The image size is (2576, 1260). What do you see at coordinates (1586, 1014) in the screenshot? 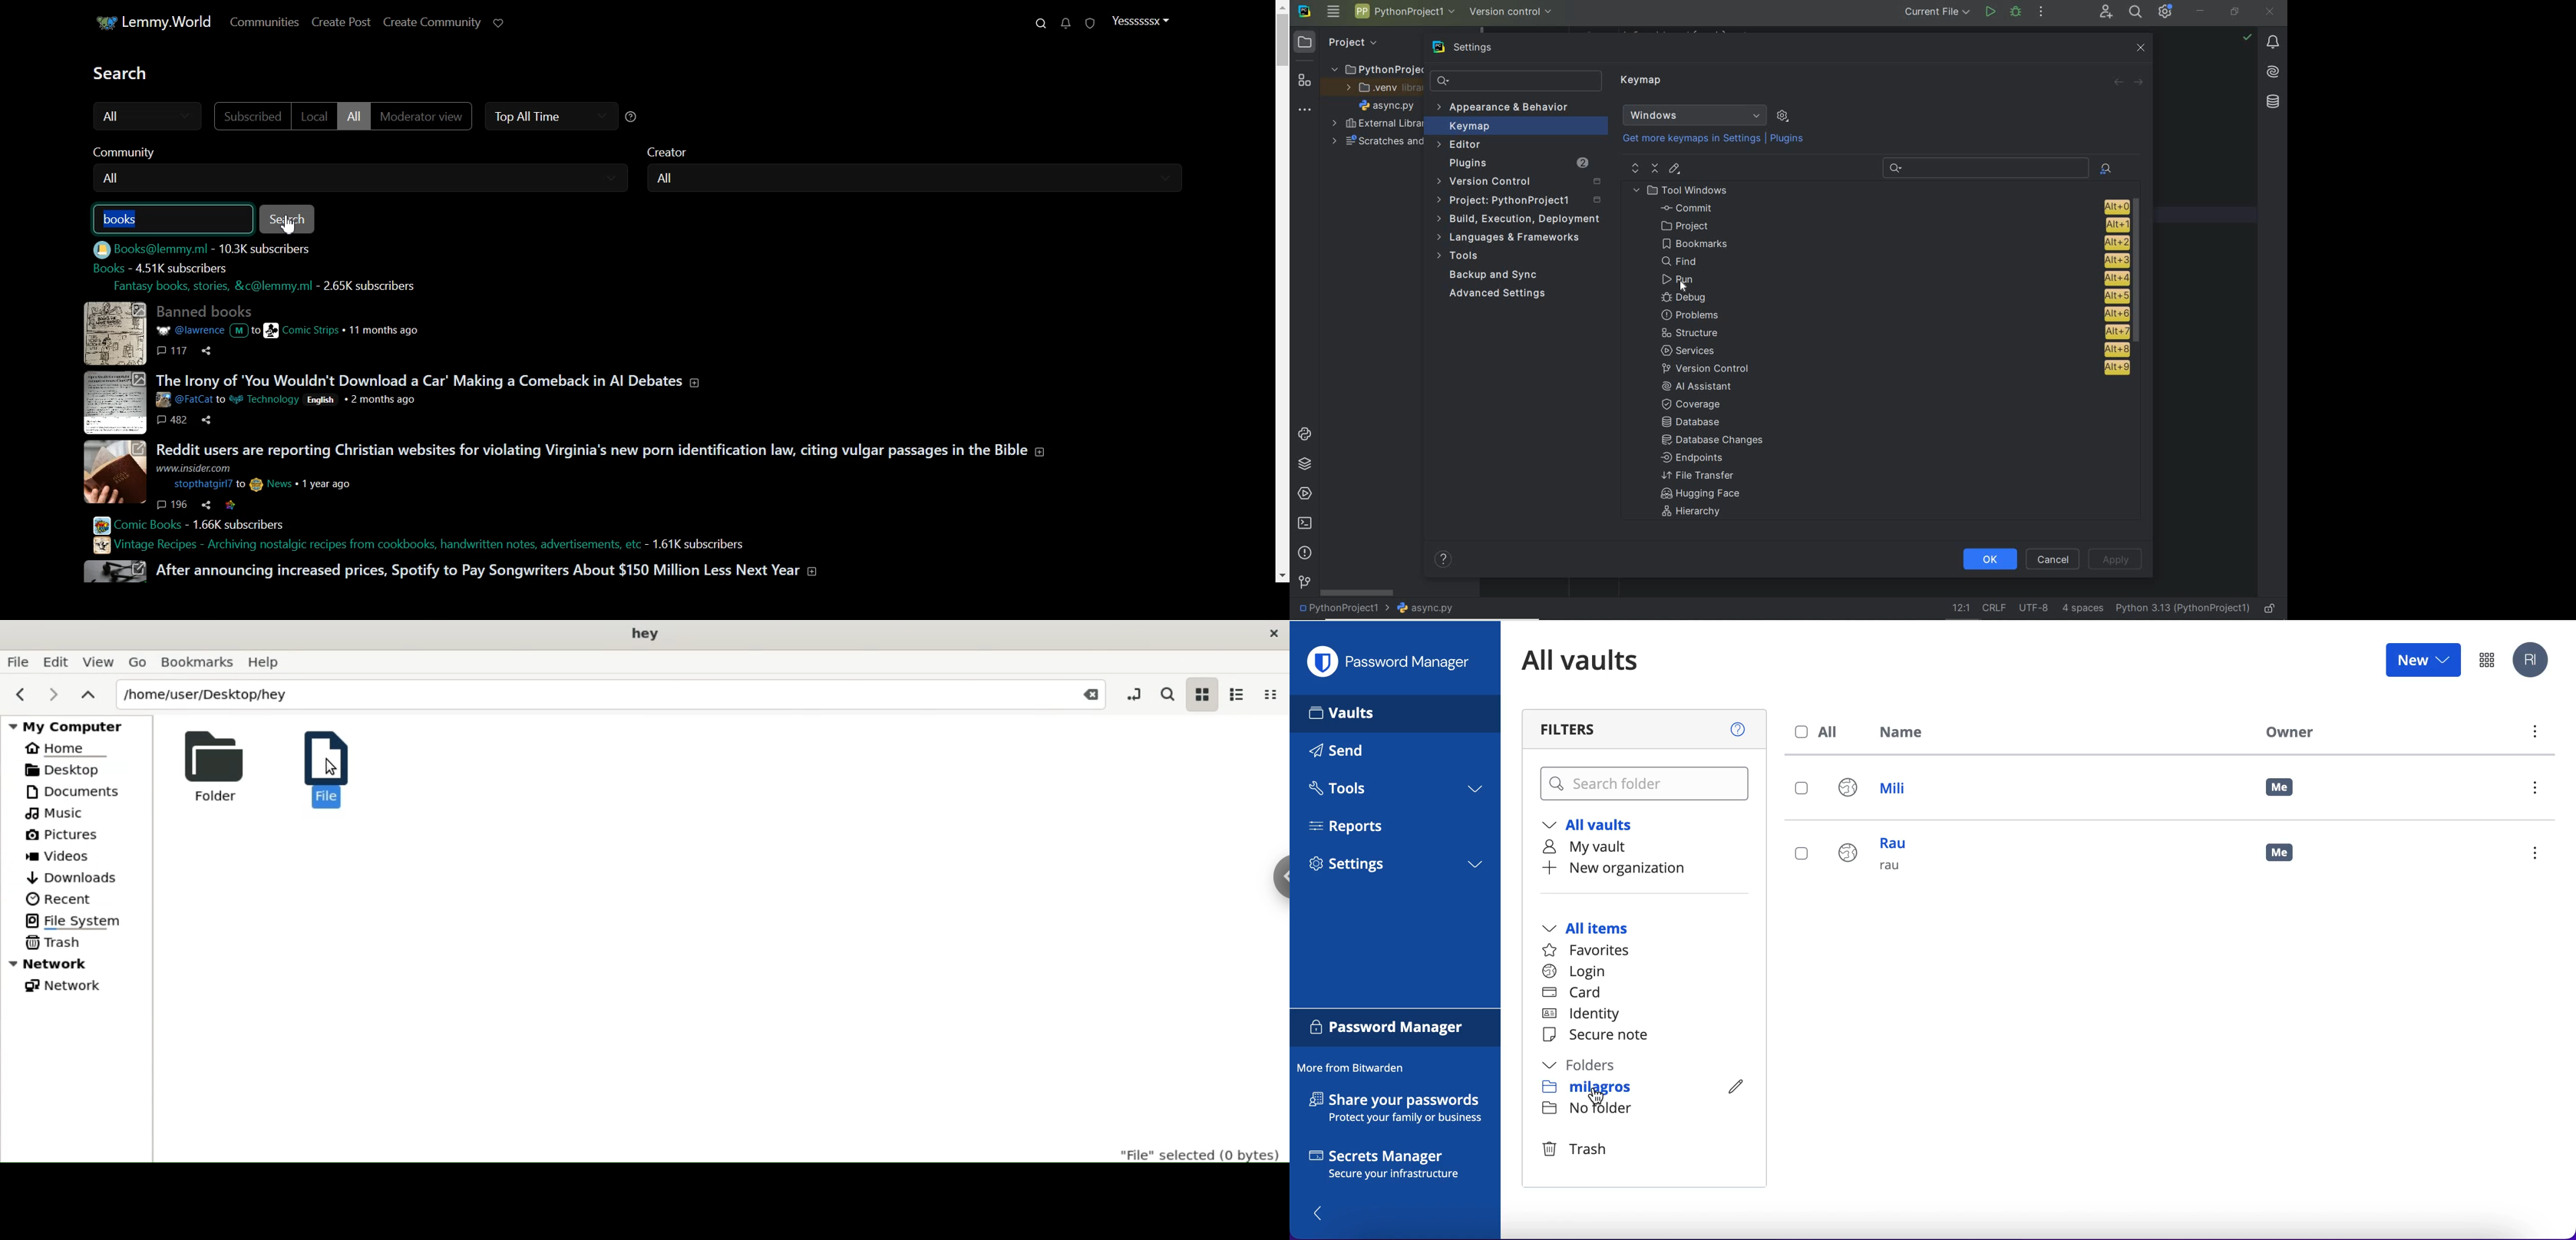
I see `identity` at bounding box center [1586, 1014].